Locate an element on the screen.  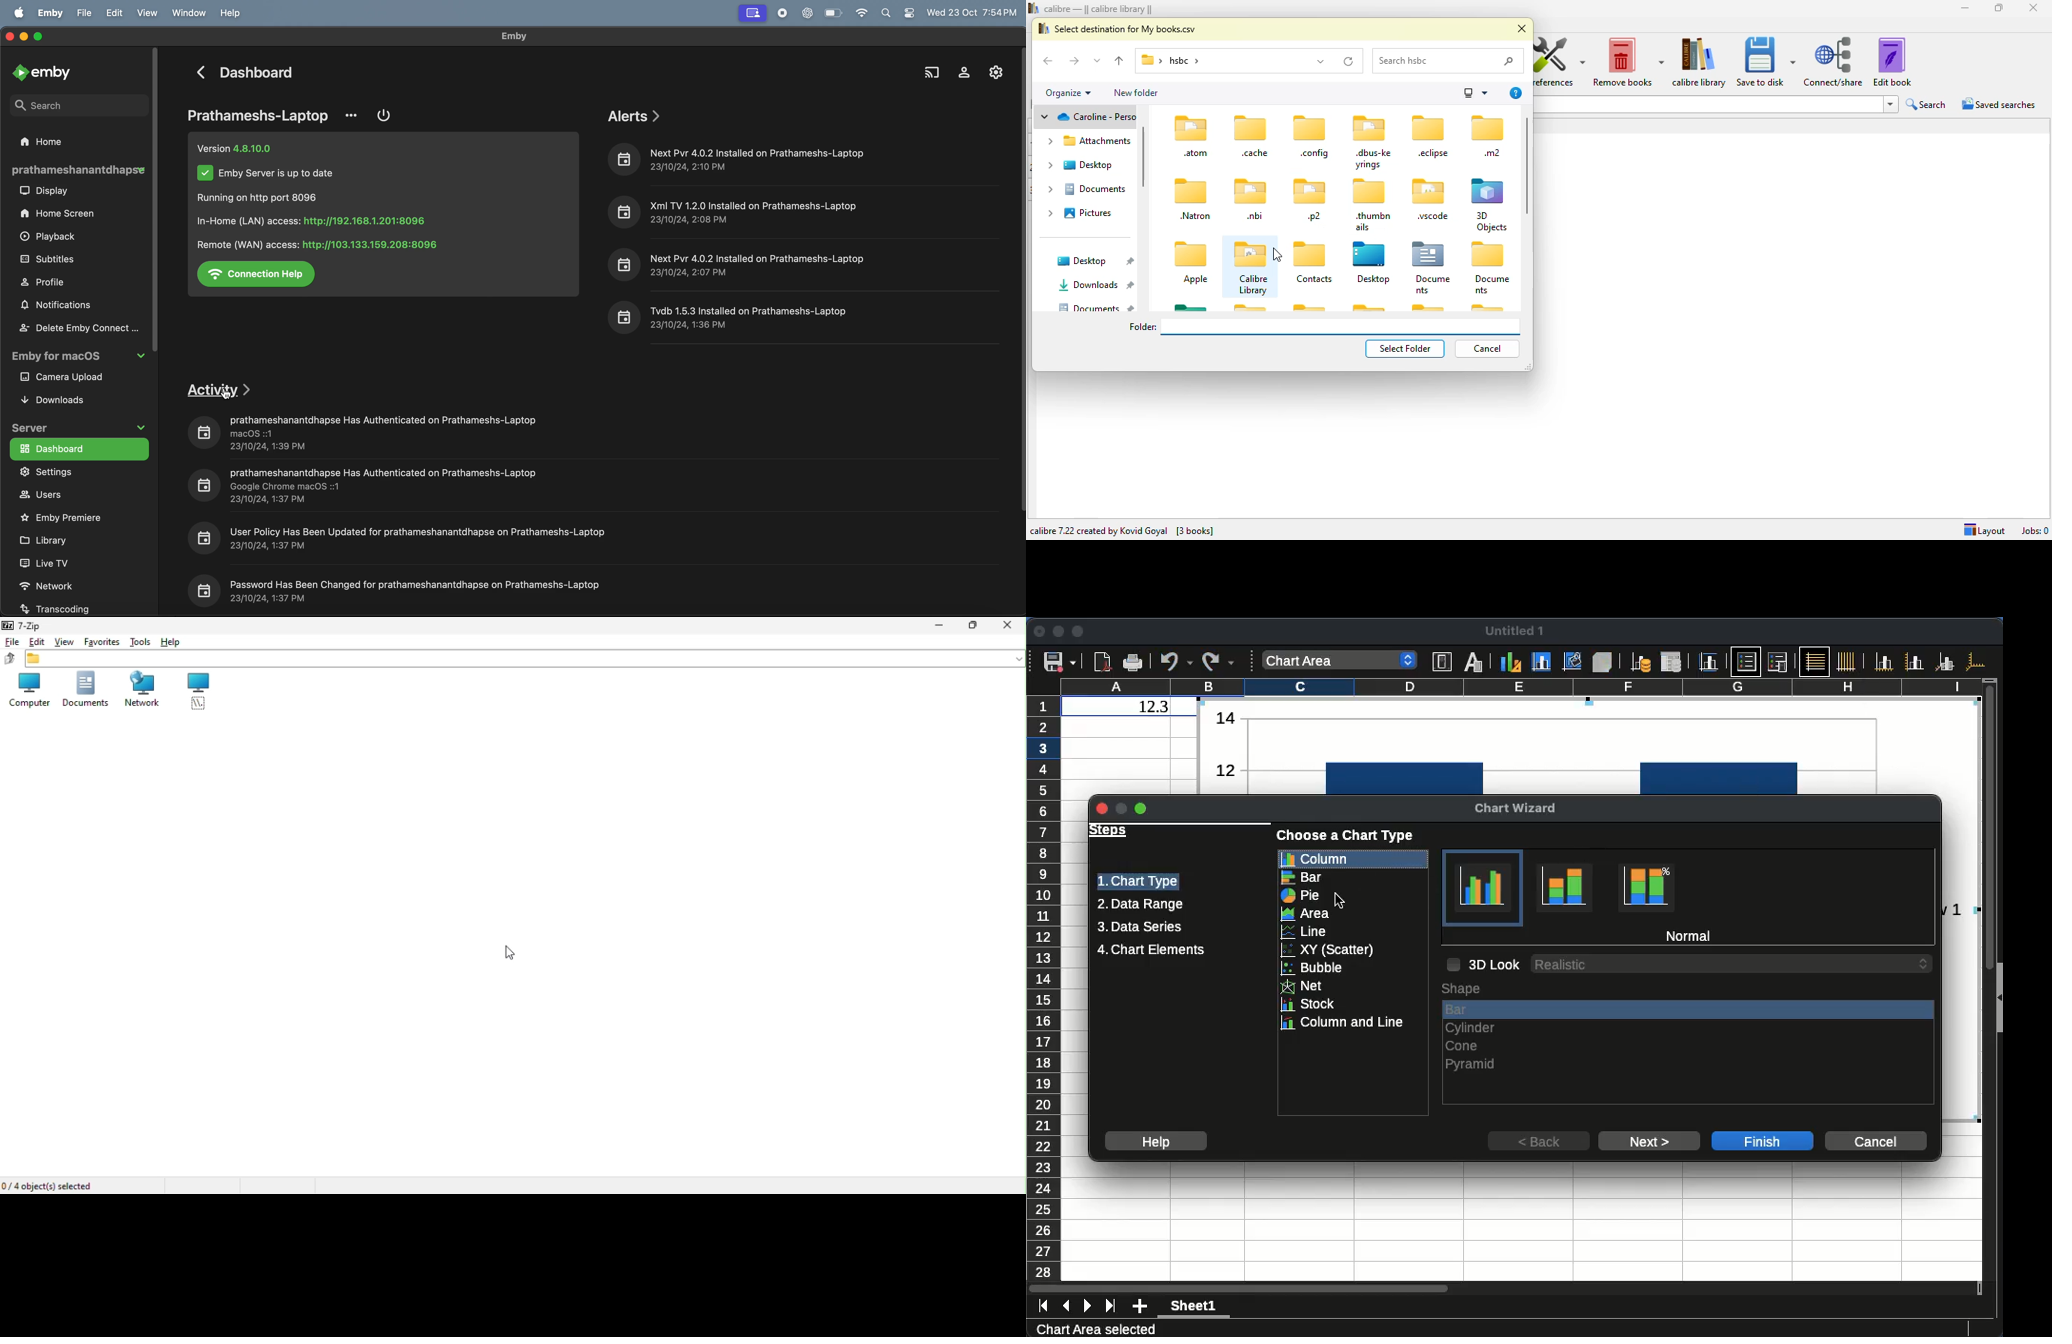
In-Home (LAN) access: http://192.168.1.201:8096 is located at coordinates (319, 221).